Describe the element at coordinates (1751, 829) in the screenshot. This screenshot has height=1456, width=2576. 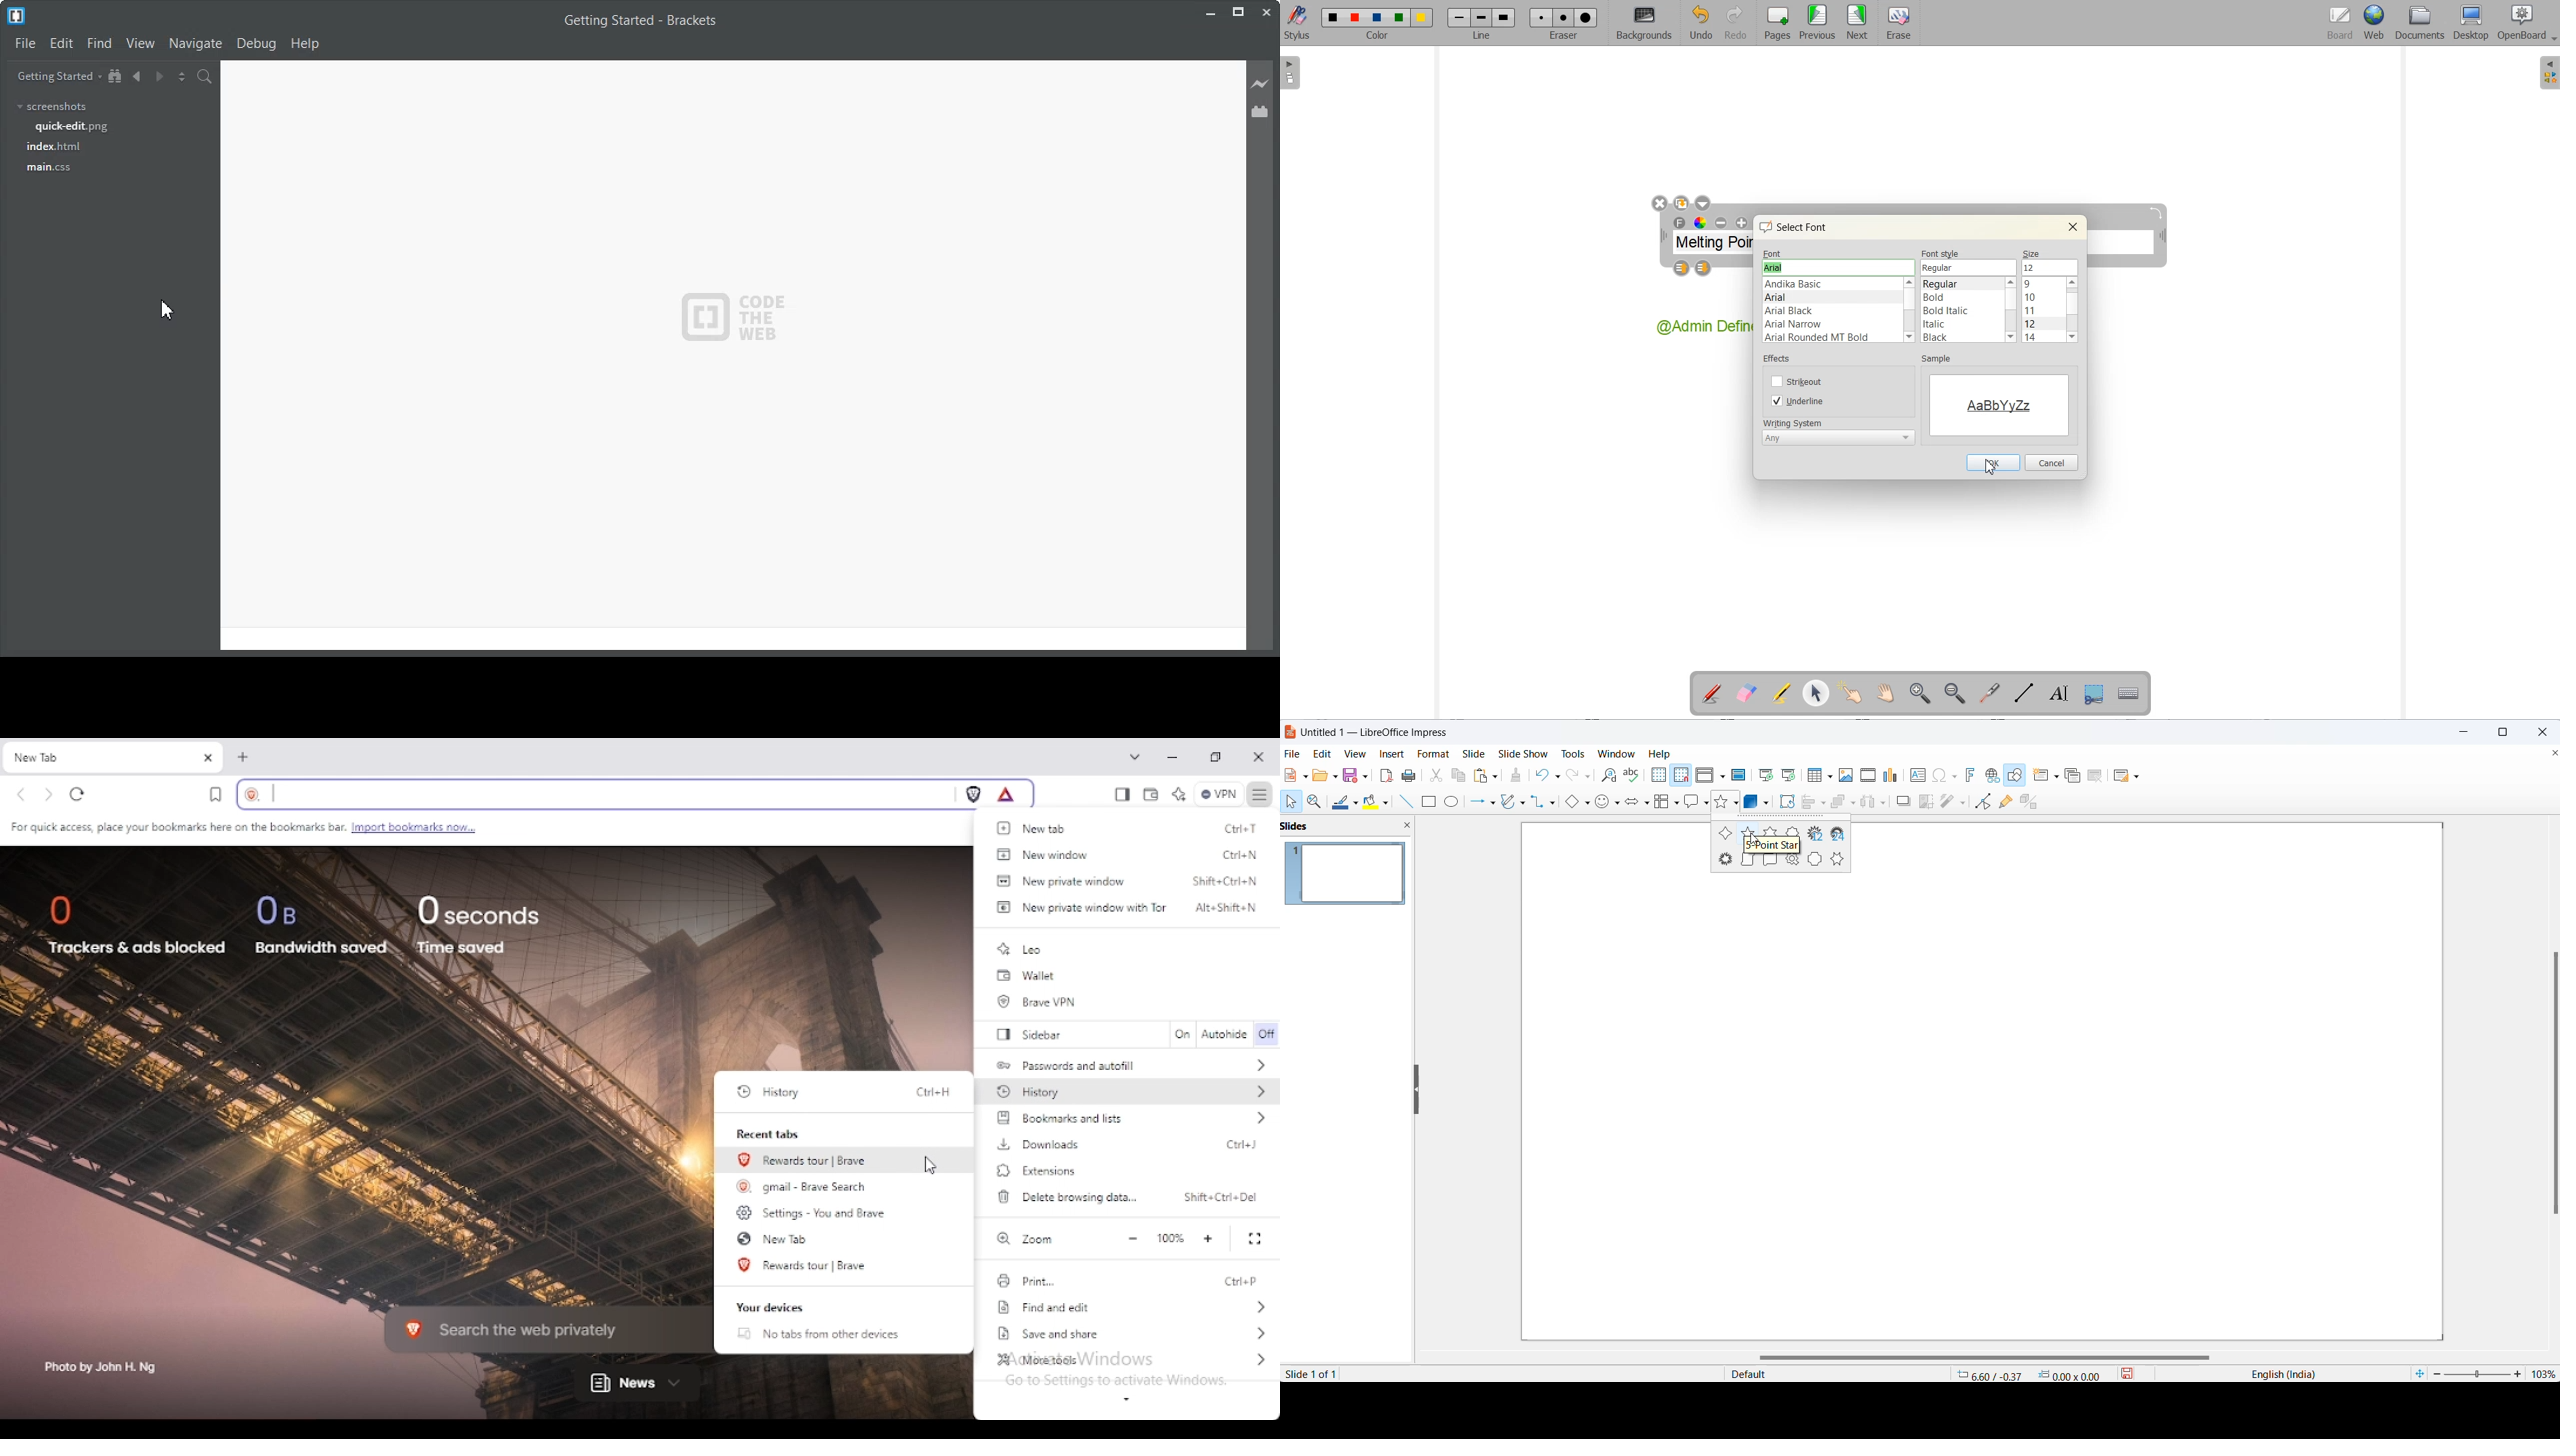
I see `5-point star` at that location.